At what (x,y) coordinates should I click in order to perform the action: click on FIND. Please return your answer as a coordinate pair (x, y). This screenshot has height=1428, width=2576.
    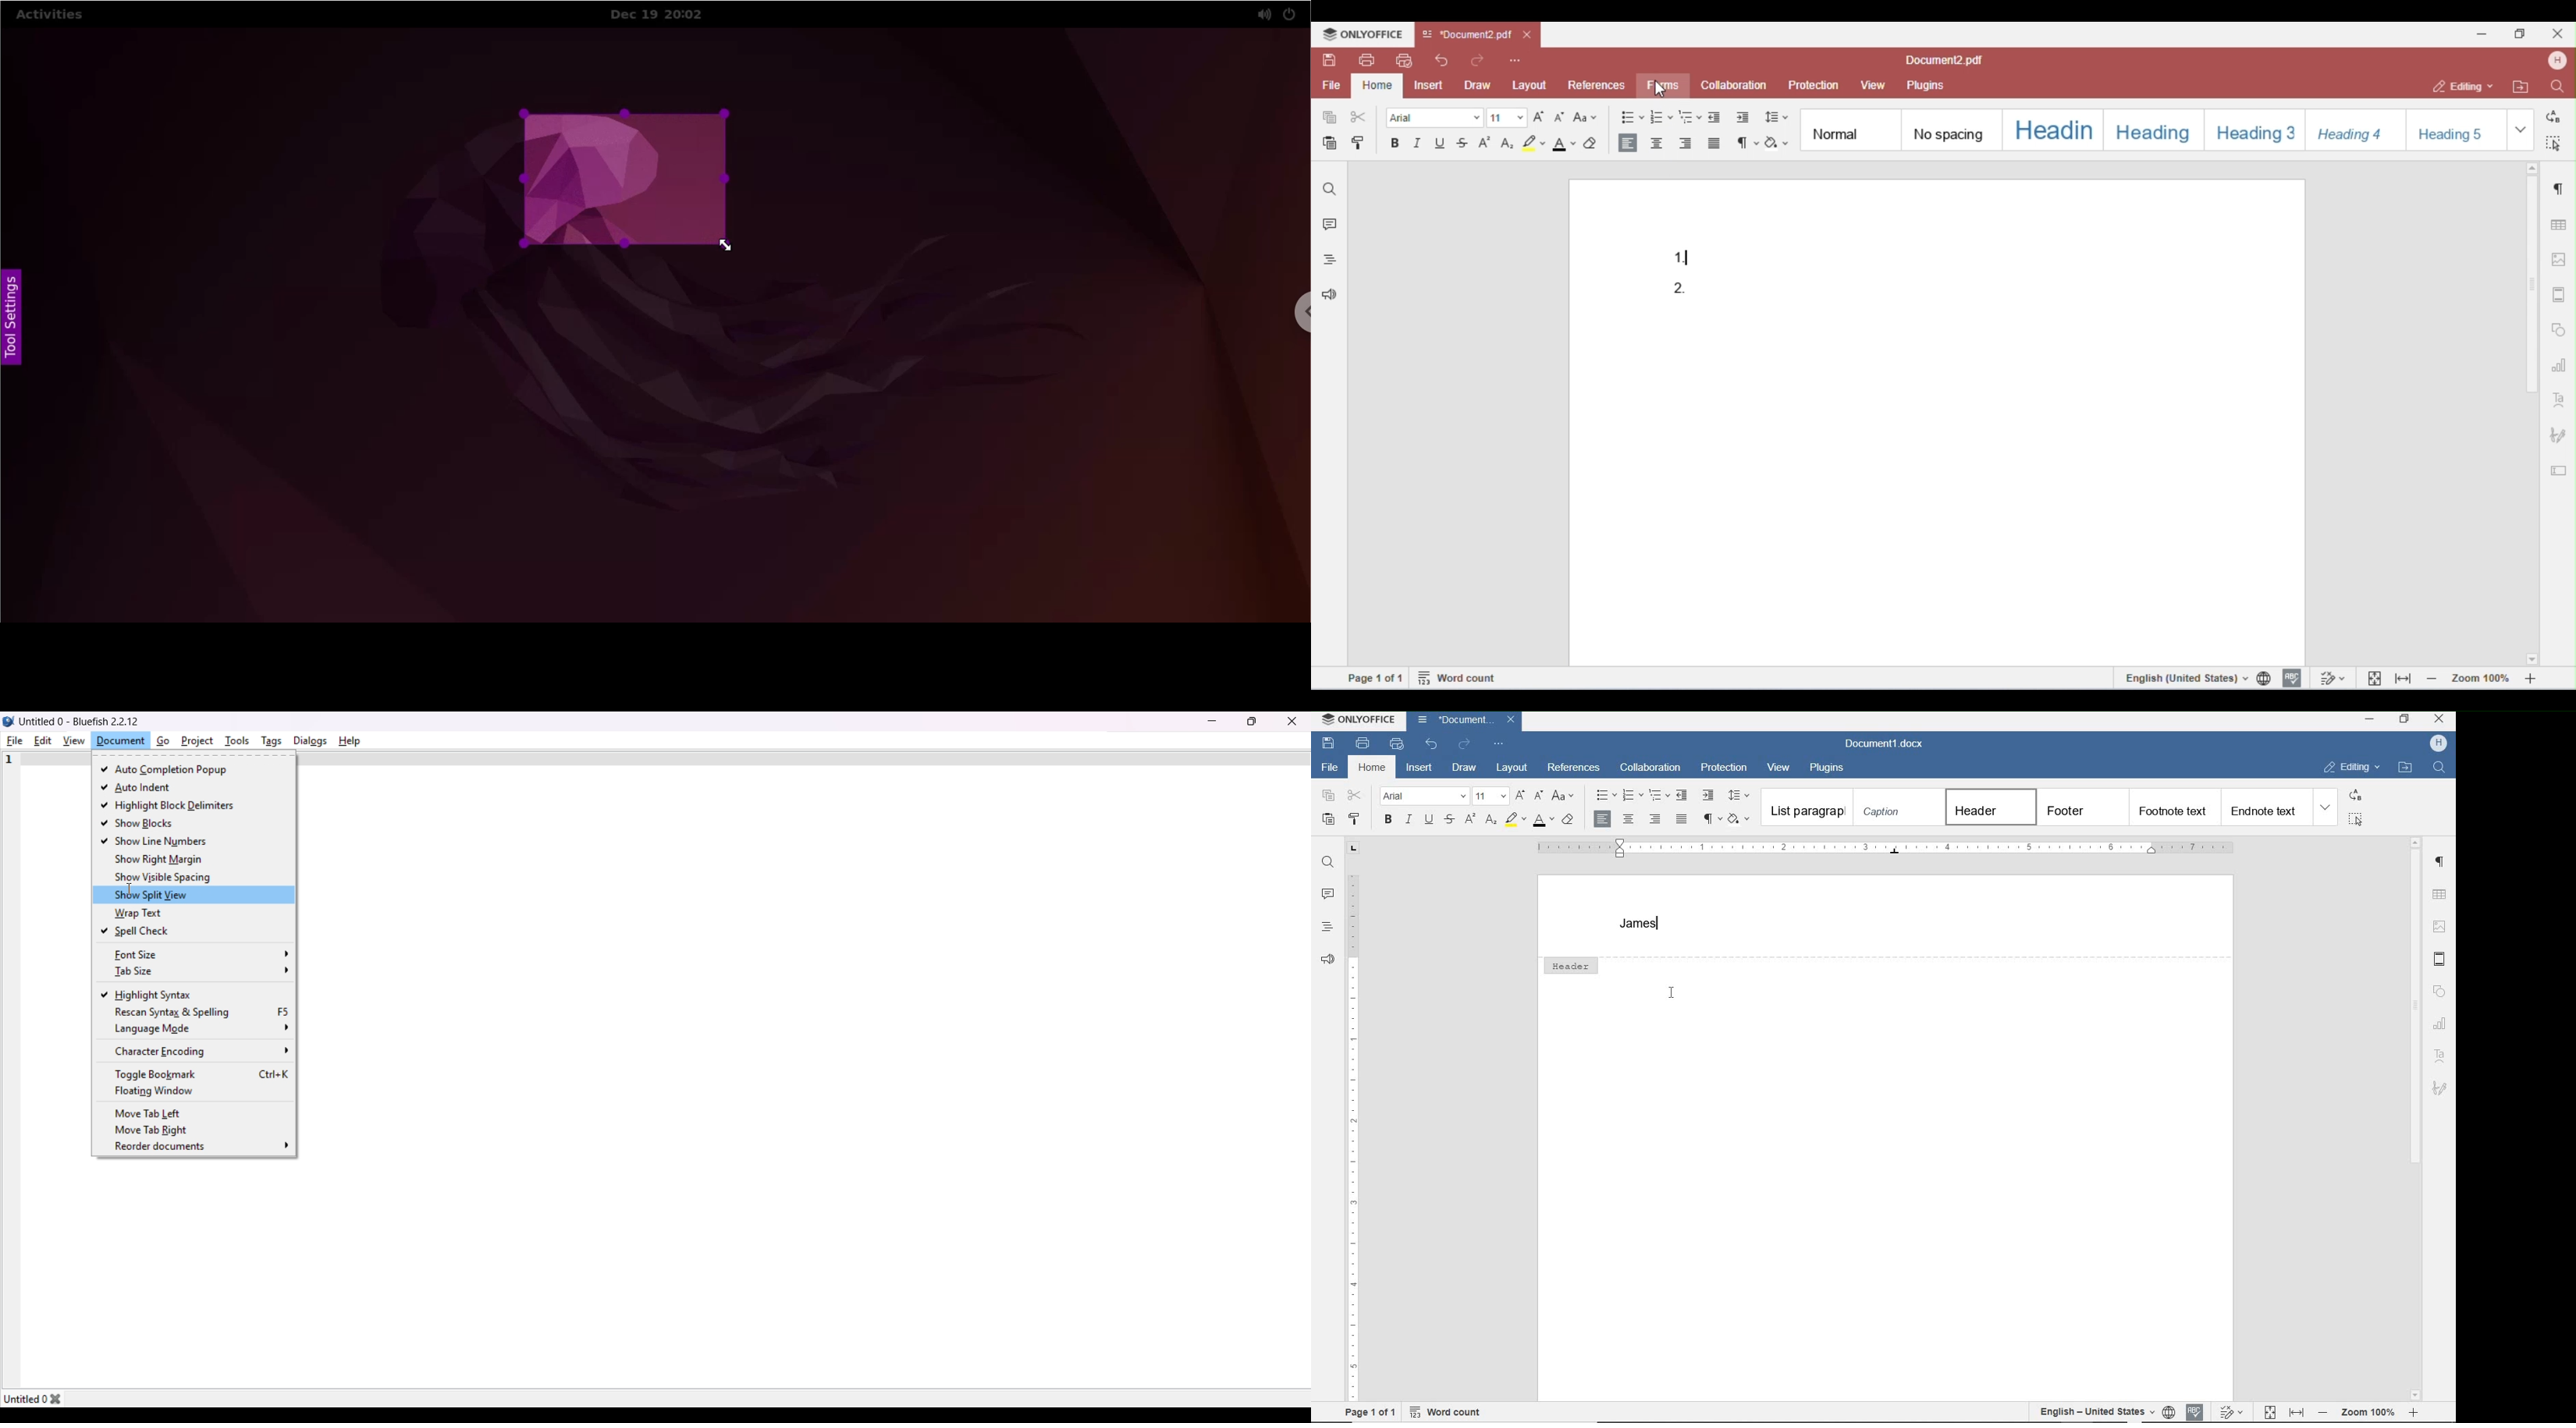
    Looking at the image, I should click on (2438, 769).